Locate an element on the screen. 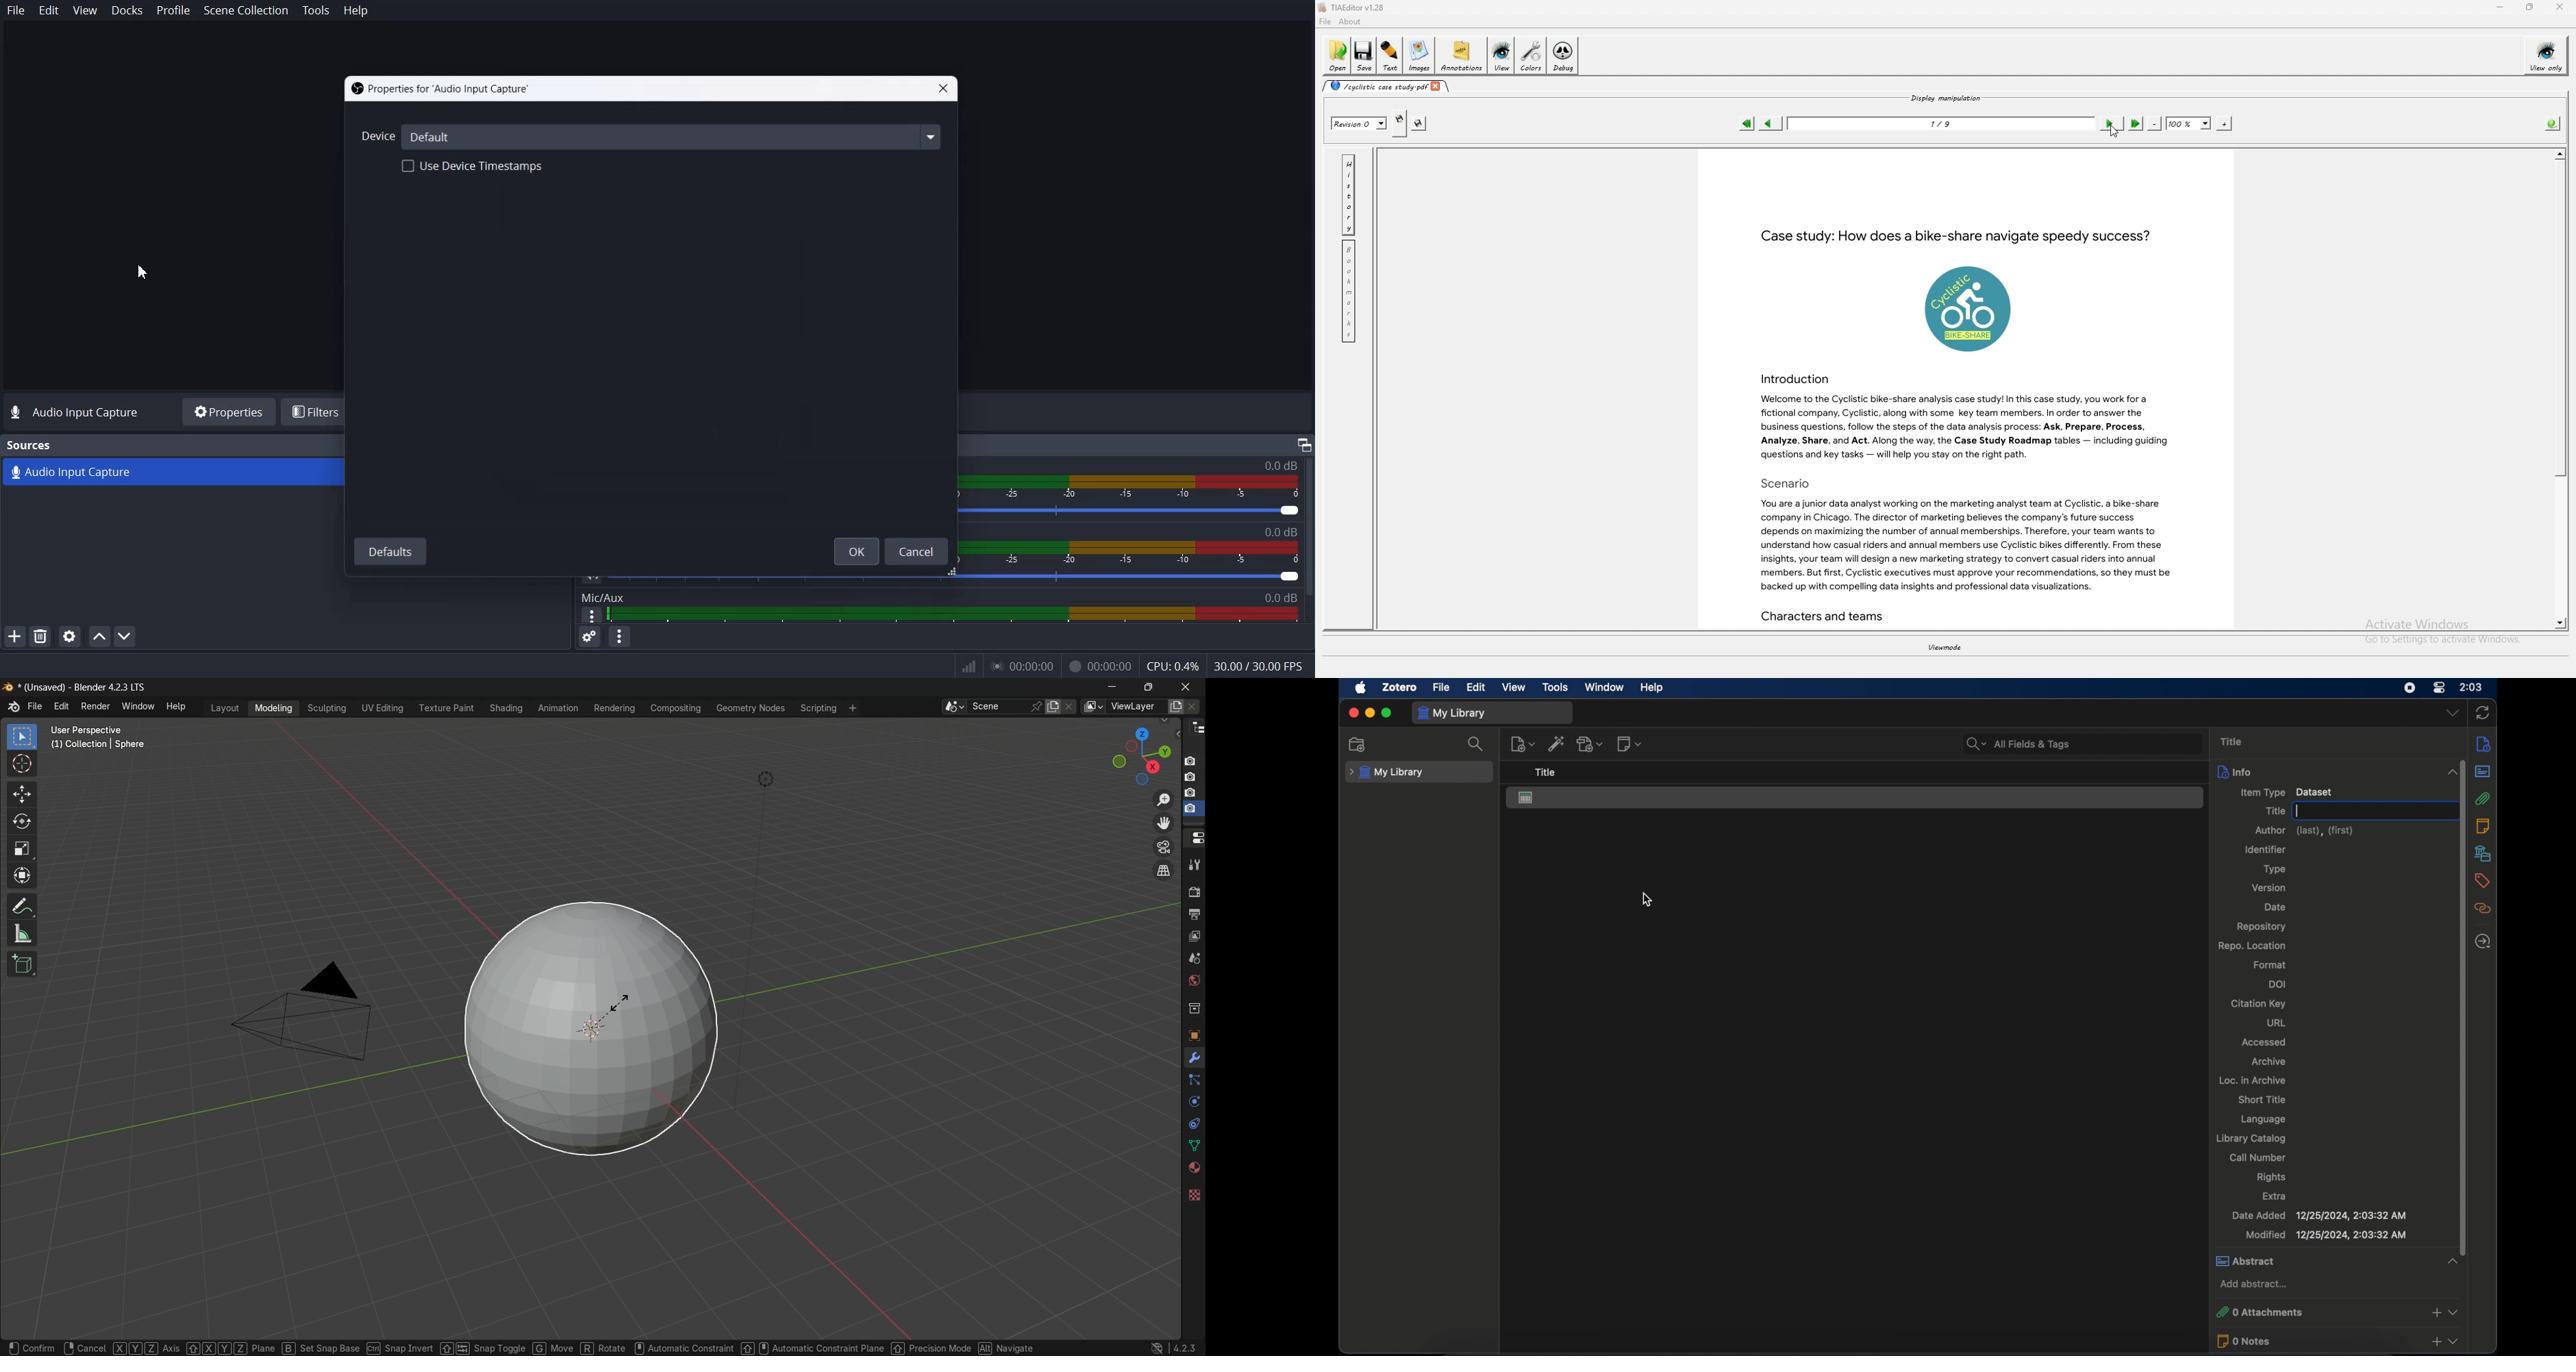  Default is located at coordinates (391, 551).